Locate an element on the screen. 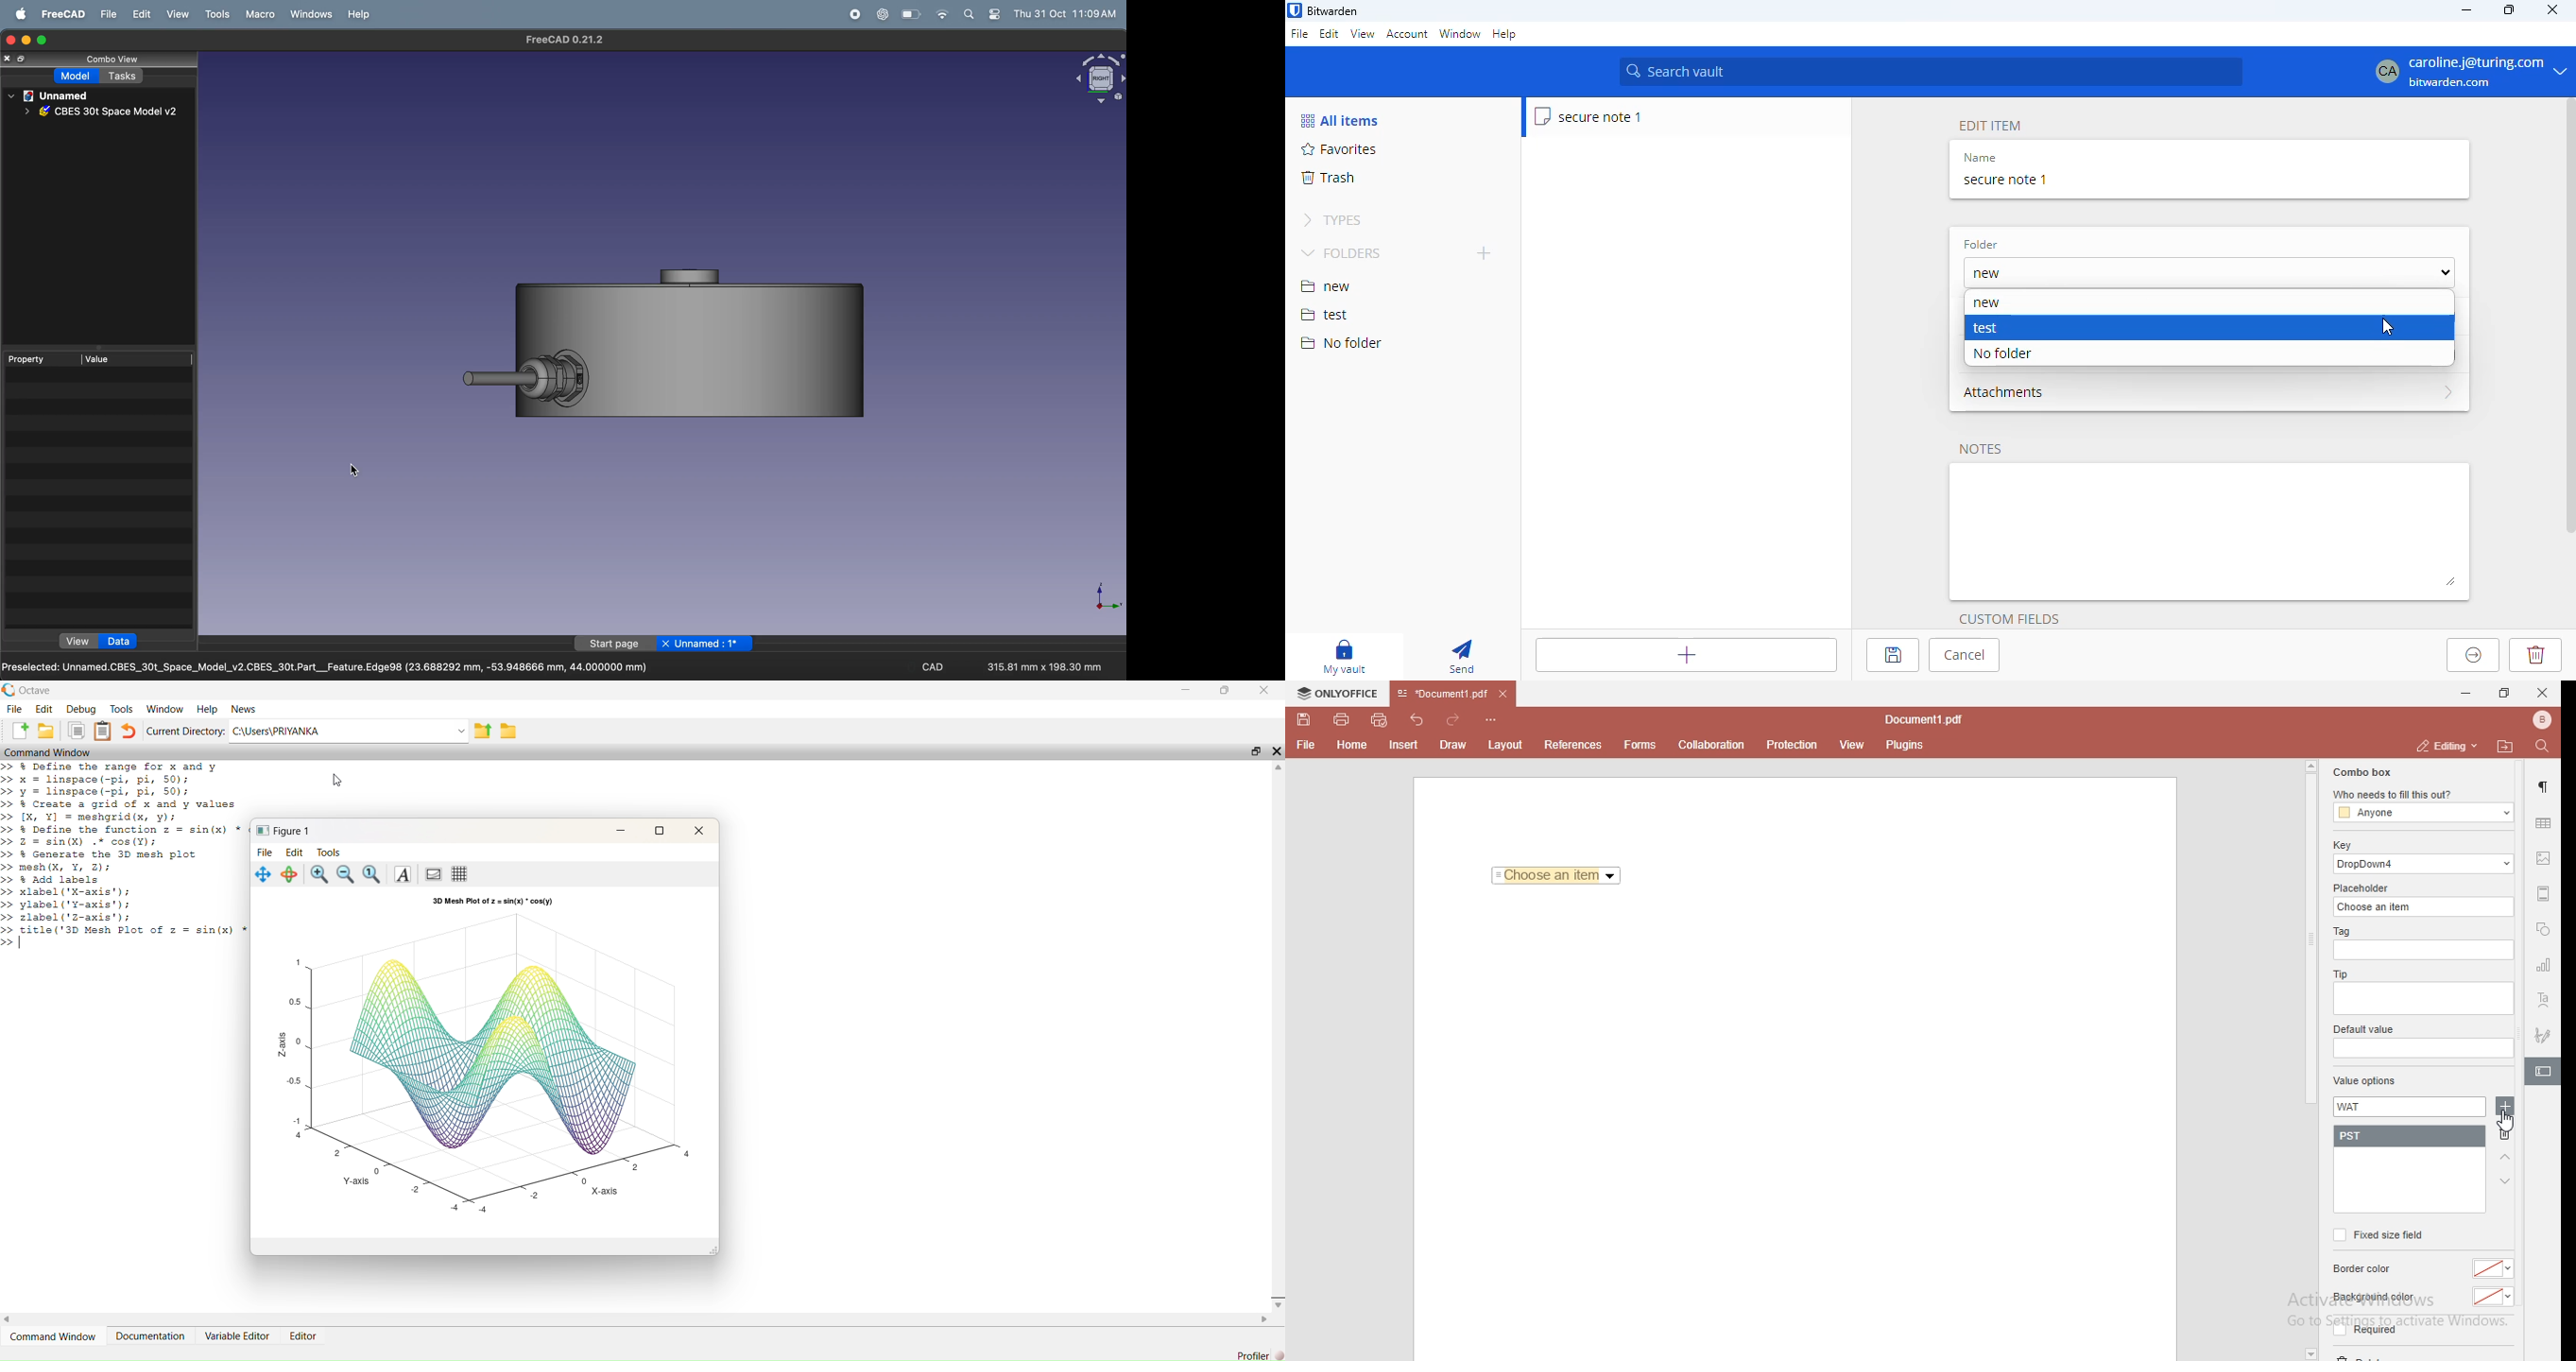  Toggle current axes visibility is located at coordinates (433, 873).